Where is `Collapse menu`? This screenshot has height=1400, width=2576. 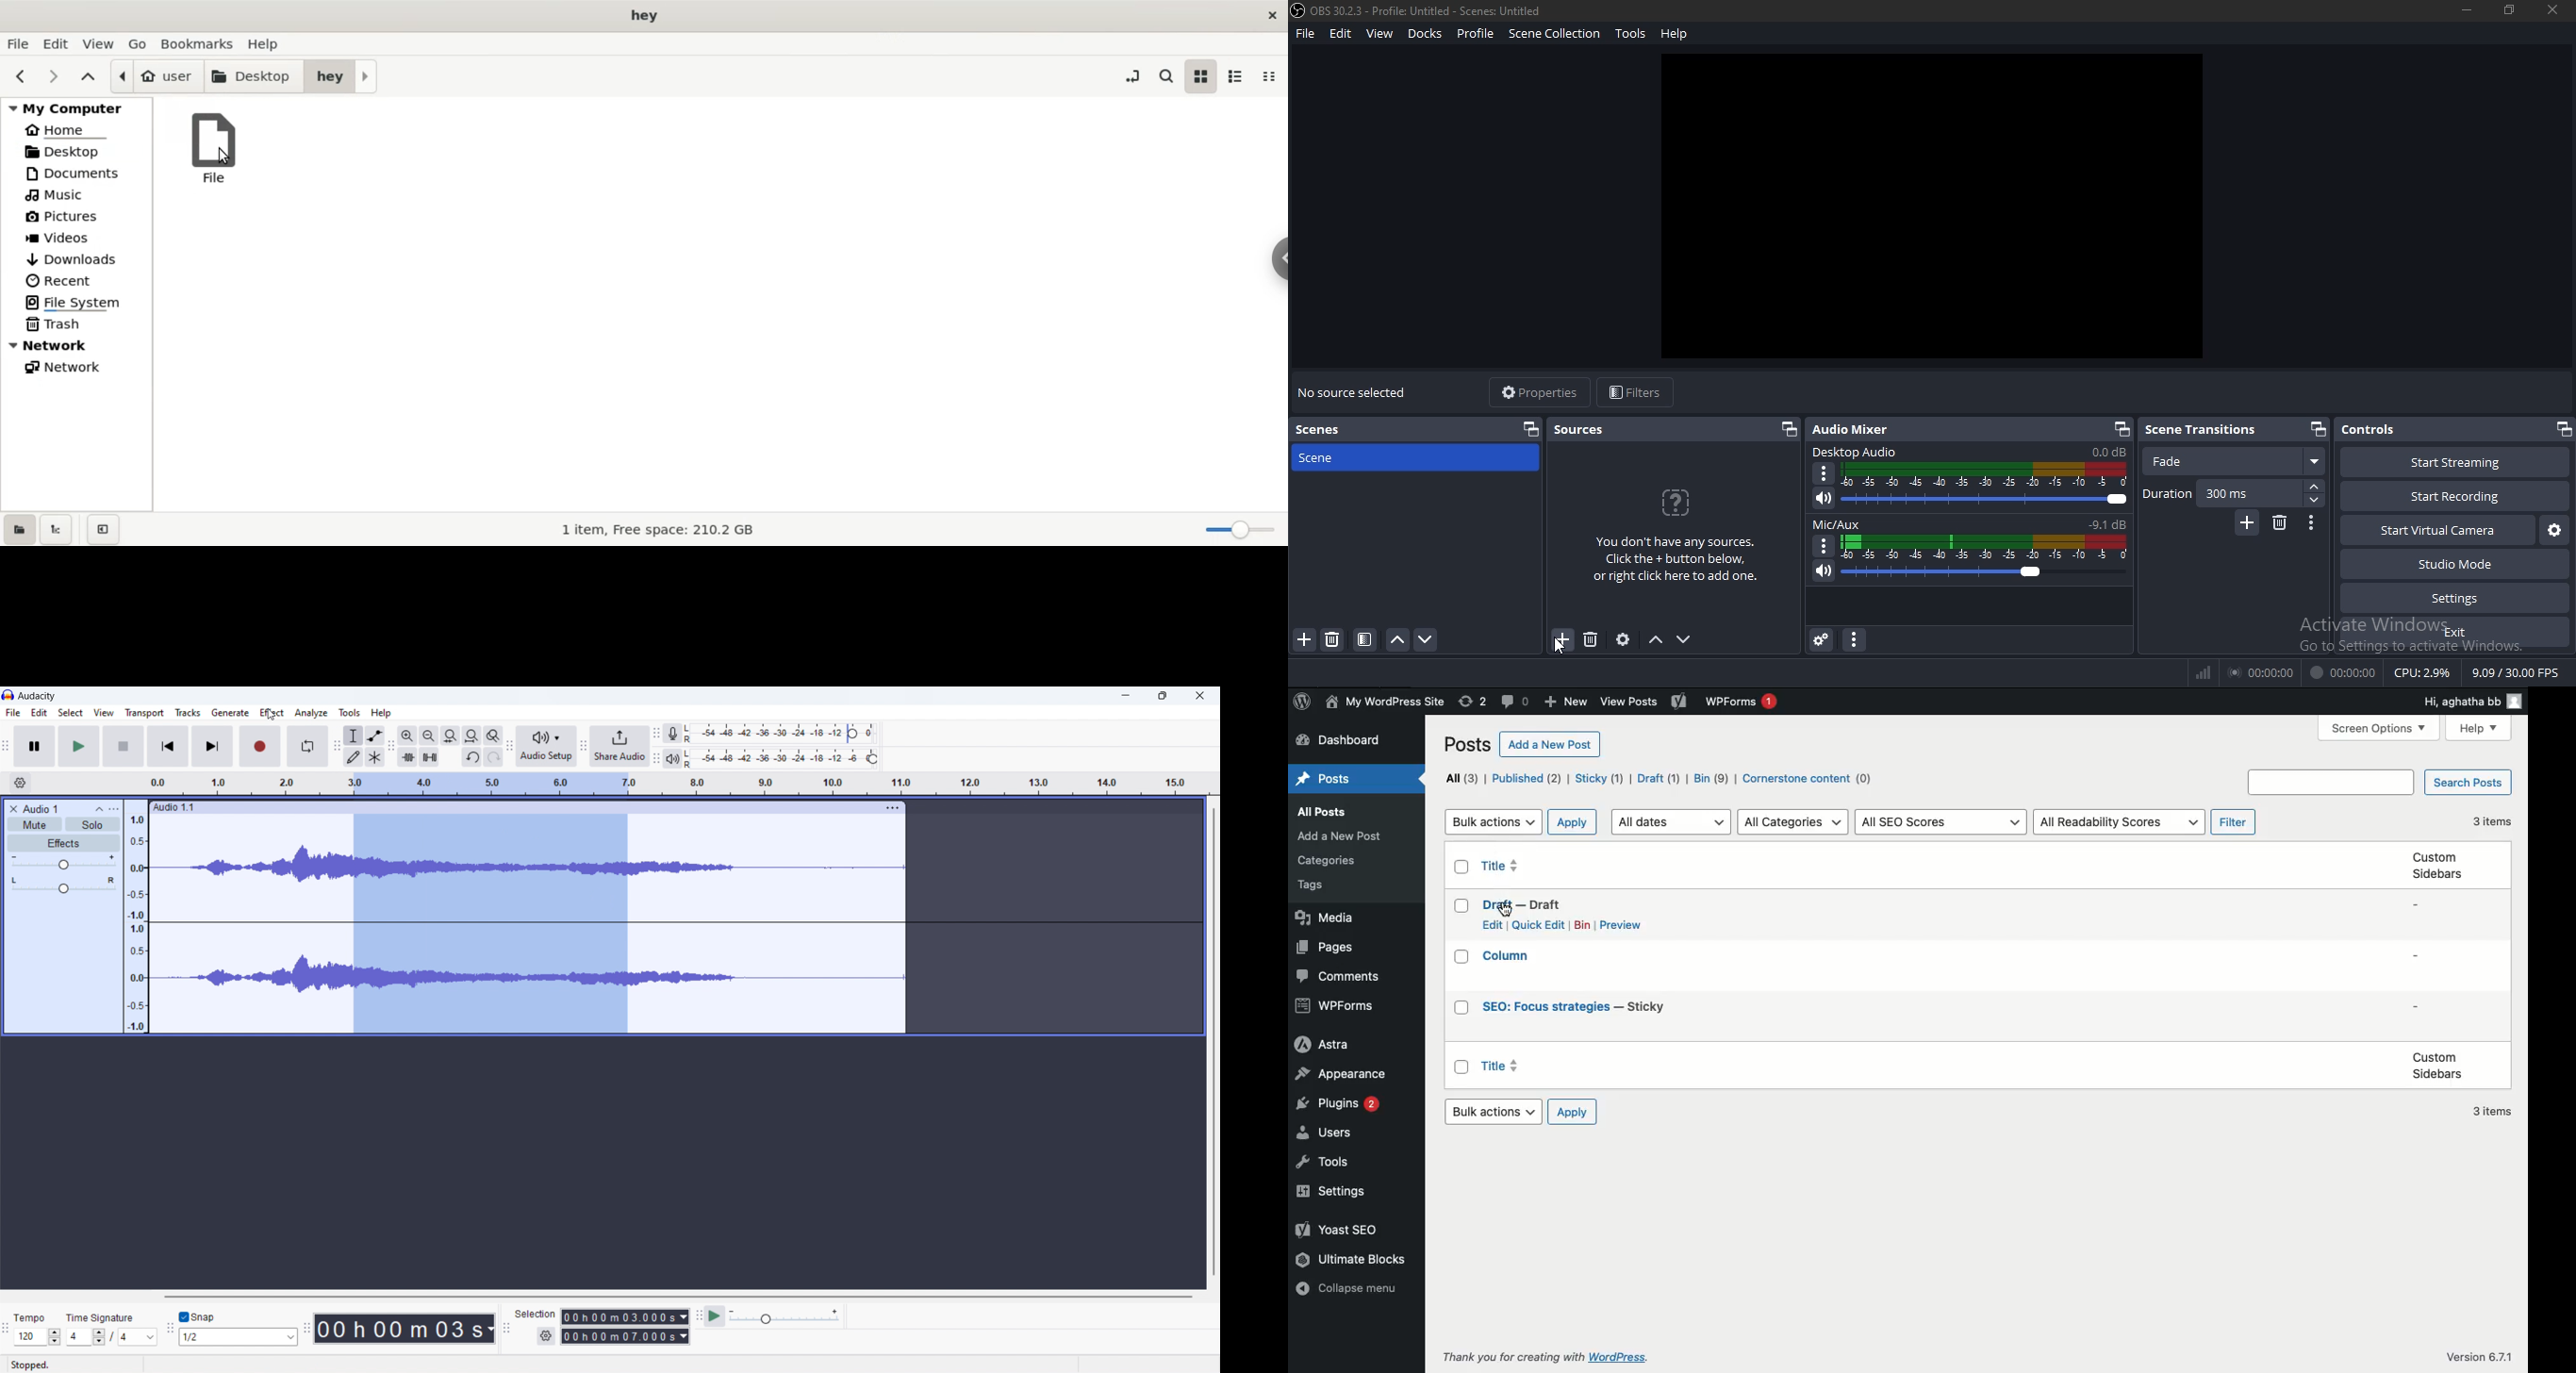
Collapse menu is located at coordinates (1346, 1286).